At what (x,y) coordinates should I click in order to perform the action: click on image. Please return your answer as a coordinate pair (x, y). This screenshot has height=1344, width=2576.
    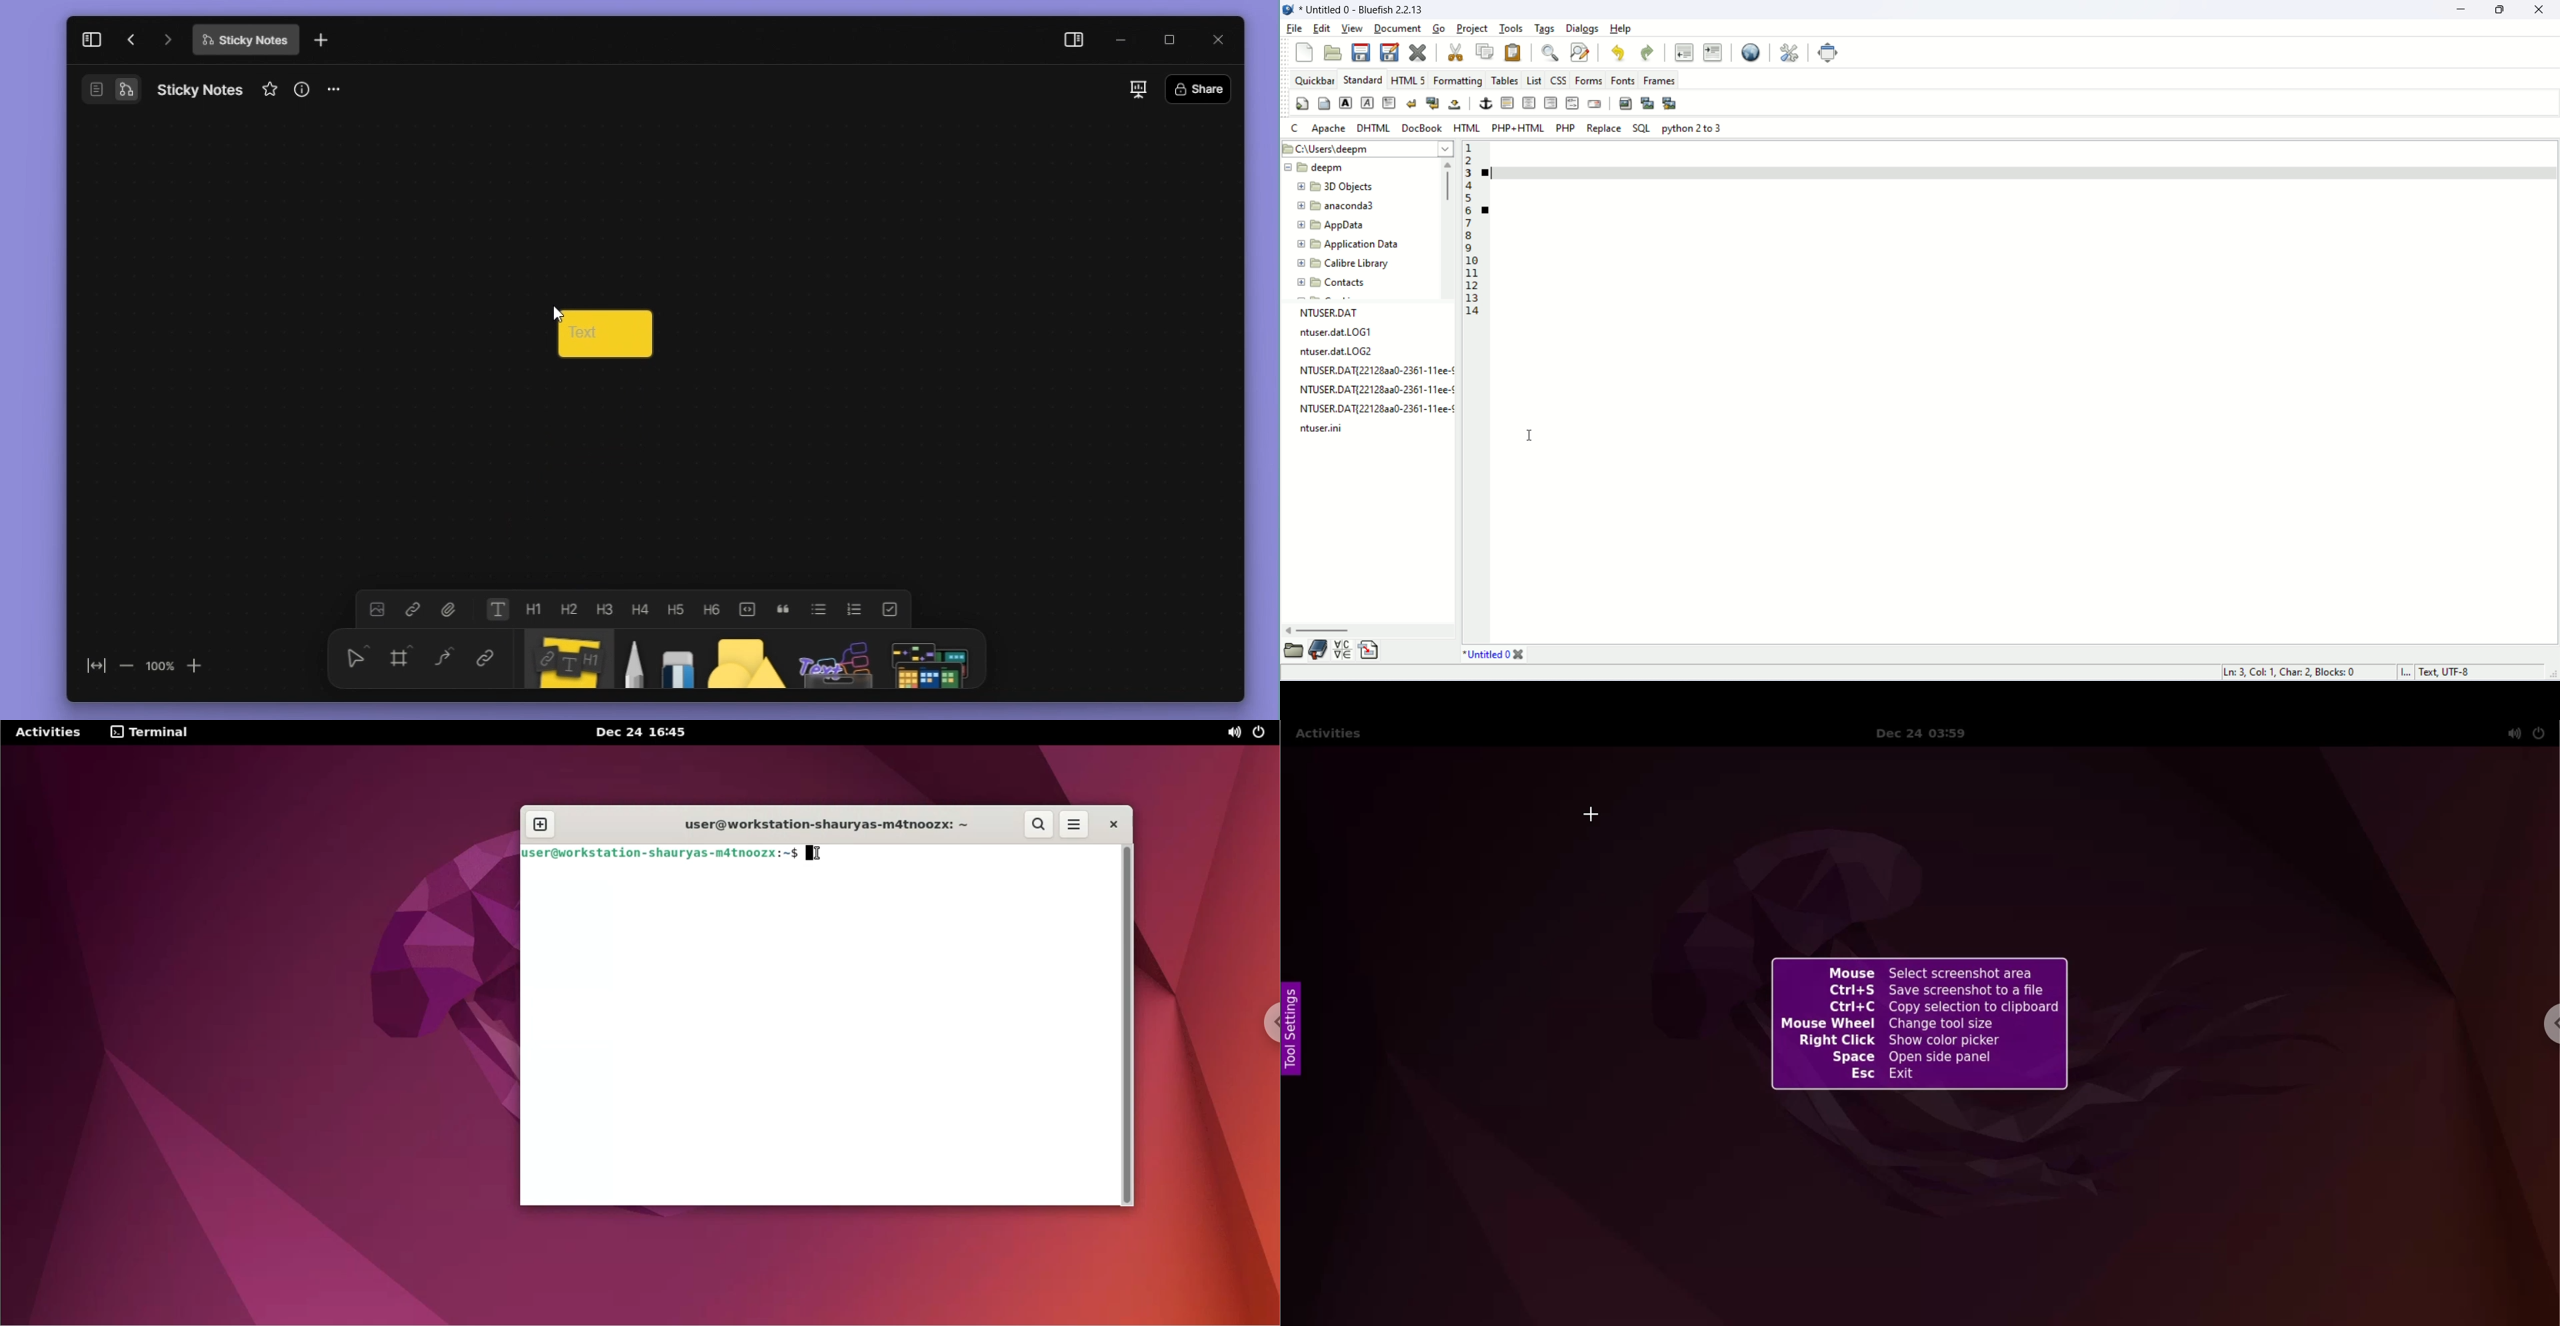
    Looking at the image, I should click on (379, 610).